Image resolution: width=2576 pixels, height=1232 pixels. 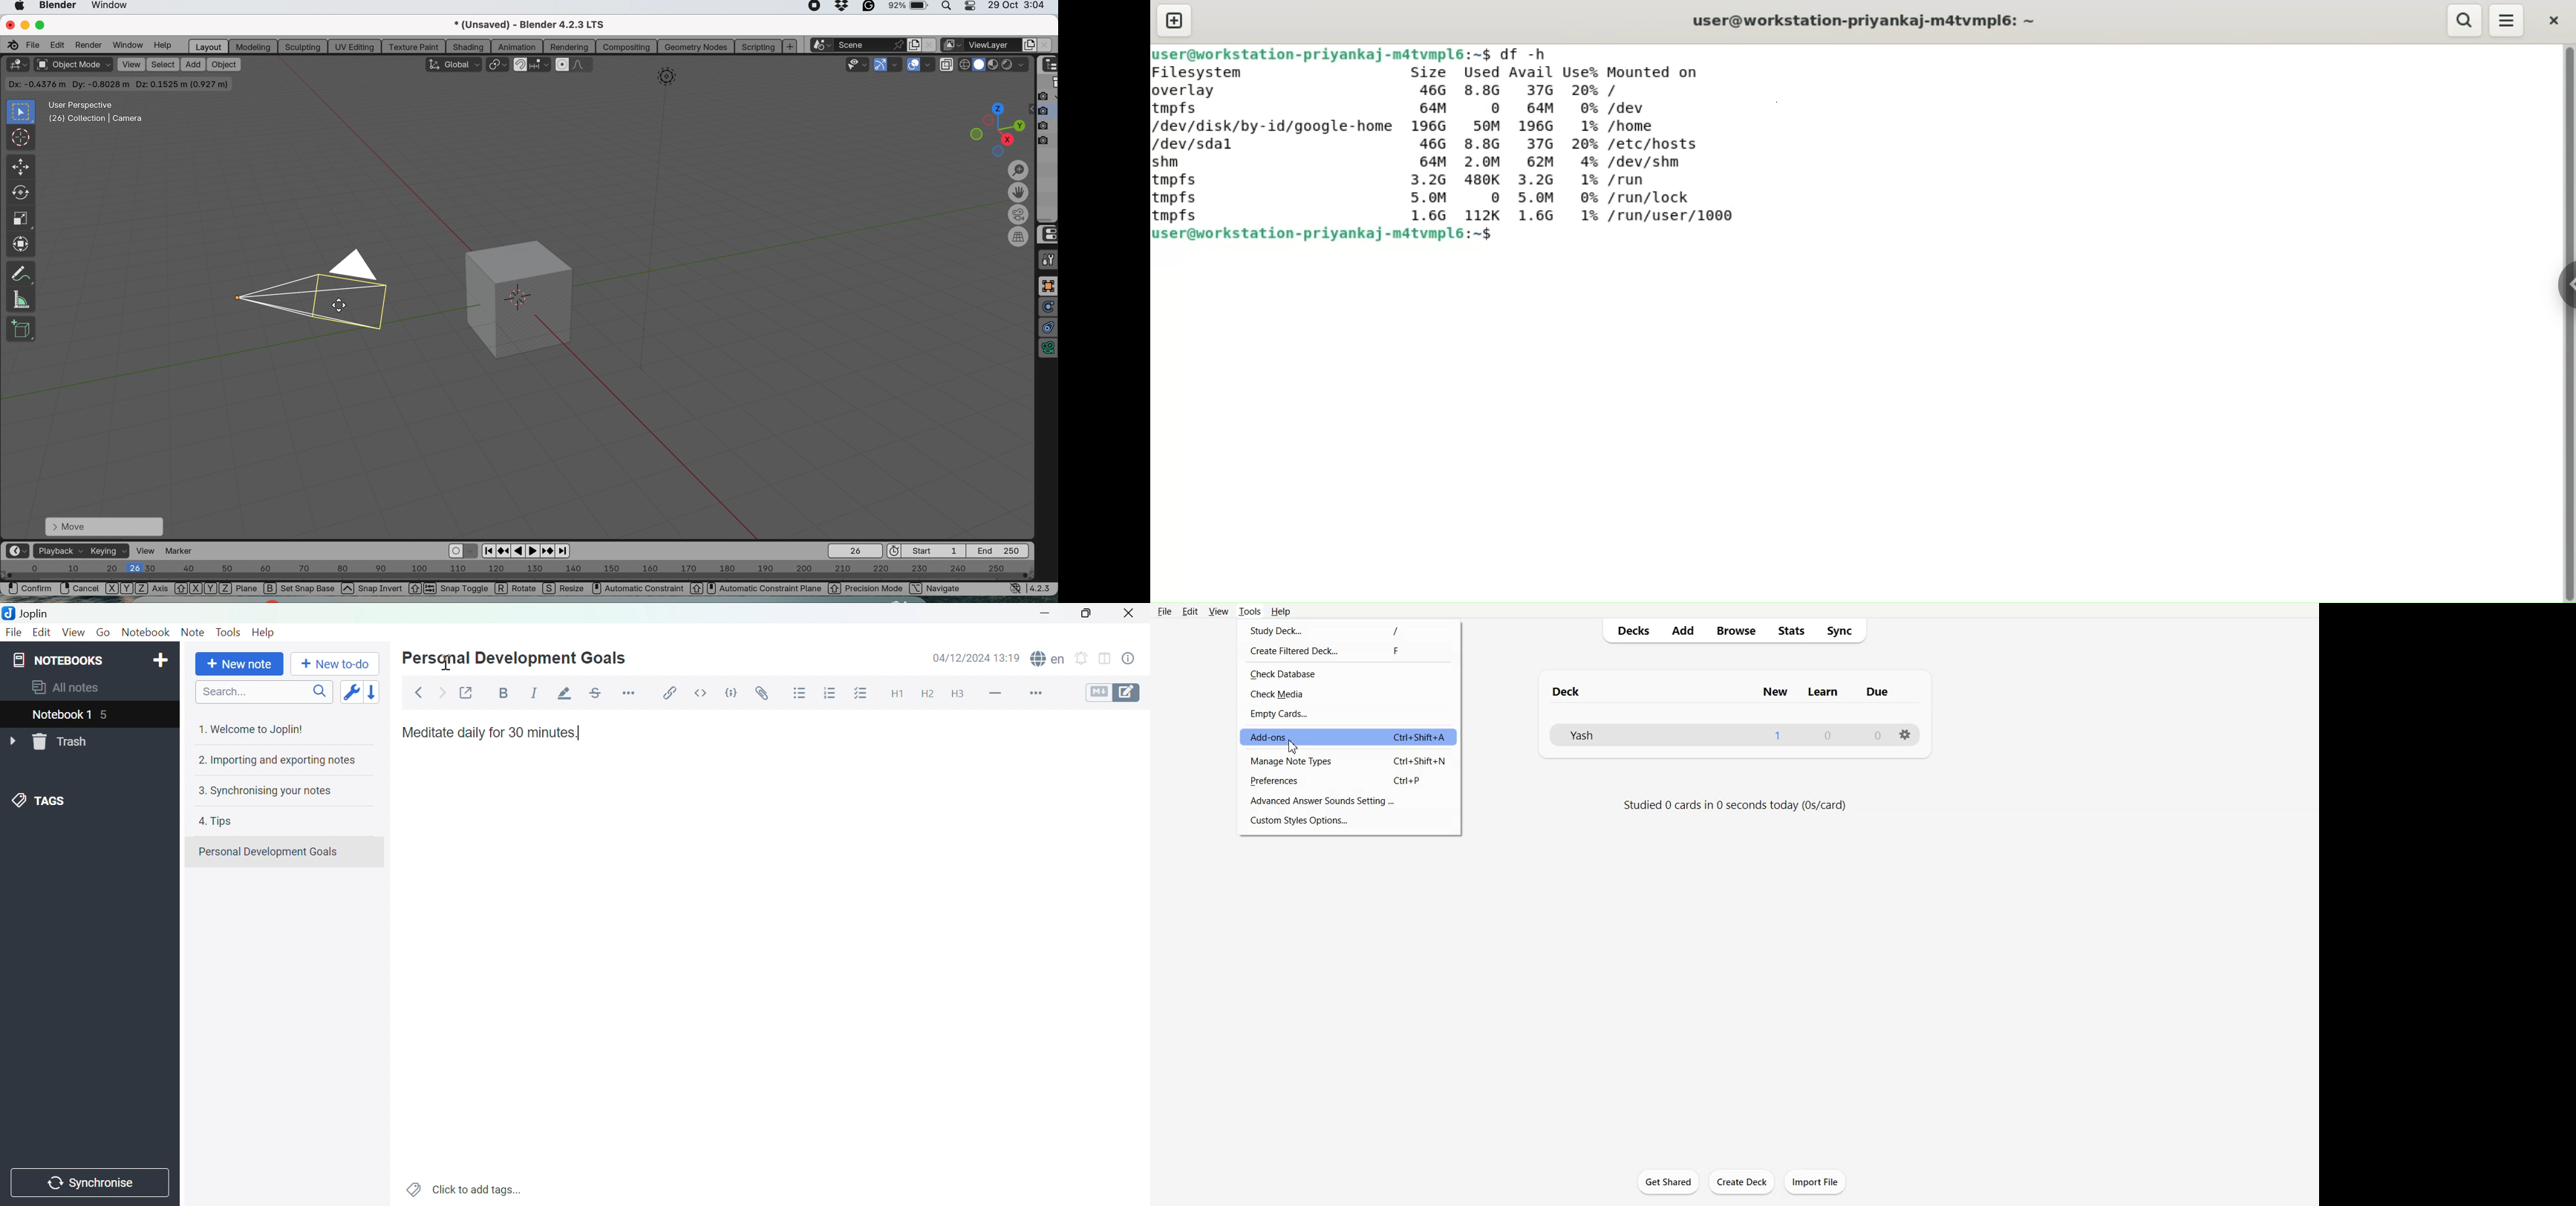 What do you see at coordinates (224, 64) in the screenshot?
I see `object` at bounding box center [224, 64].